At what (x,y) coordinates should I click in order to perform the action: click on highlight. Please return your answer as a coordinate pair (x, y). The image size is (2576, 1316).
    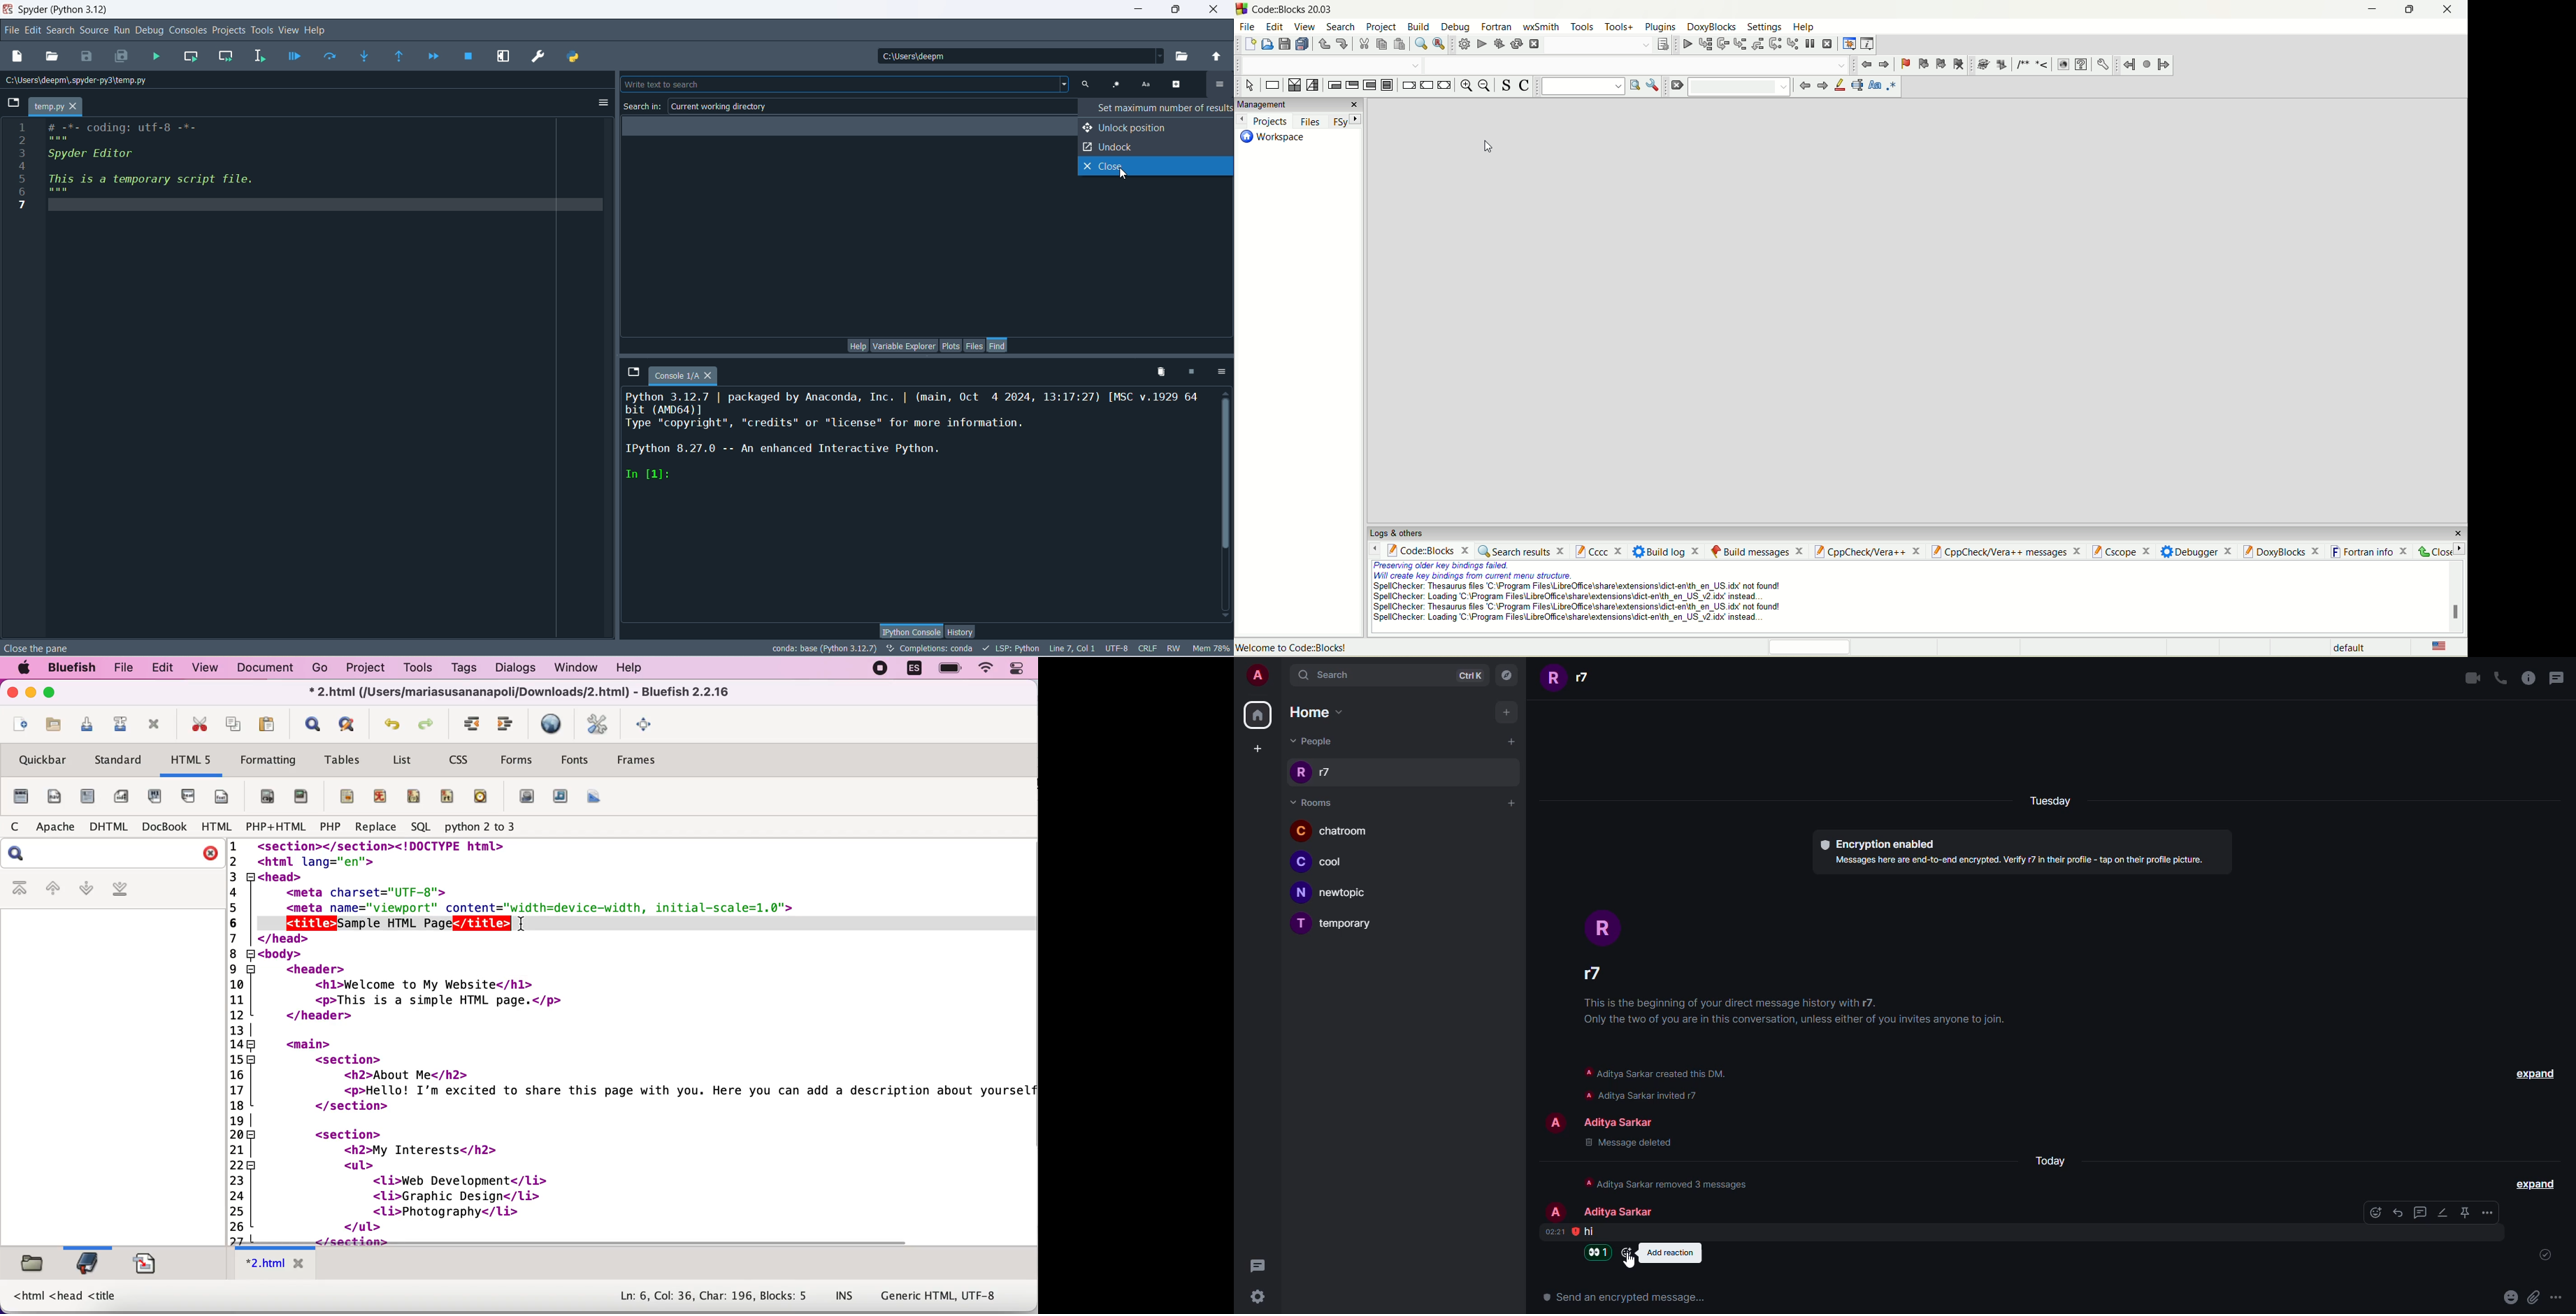
    Looking at the image, I should click on (1839, 88).